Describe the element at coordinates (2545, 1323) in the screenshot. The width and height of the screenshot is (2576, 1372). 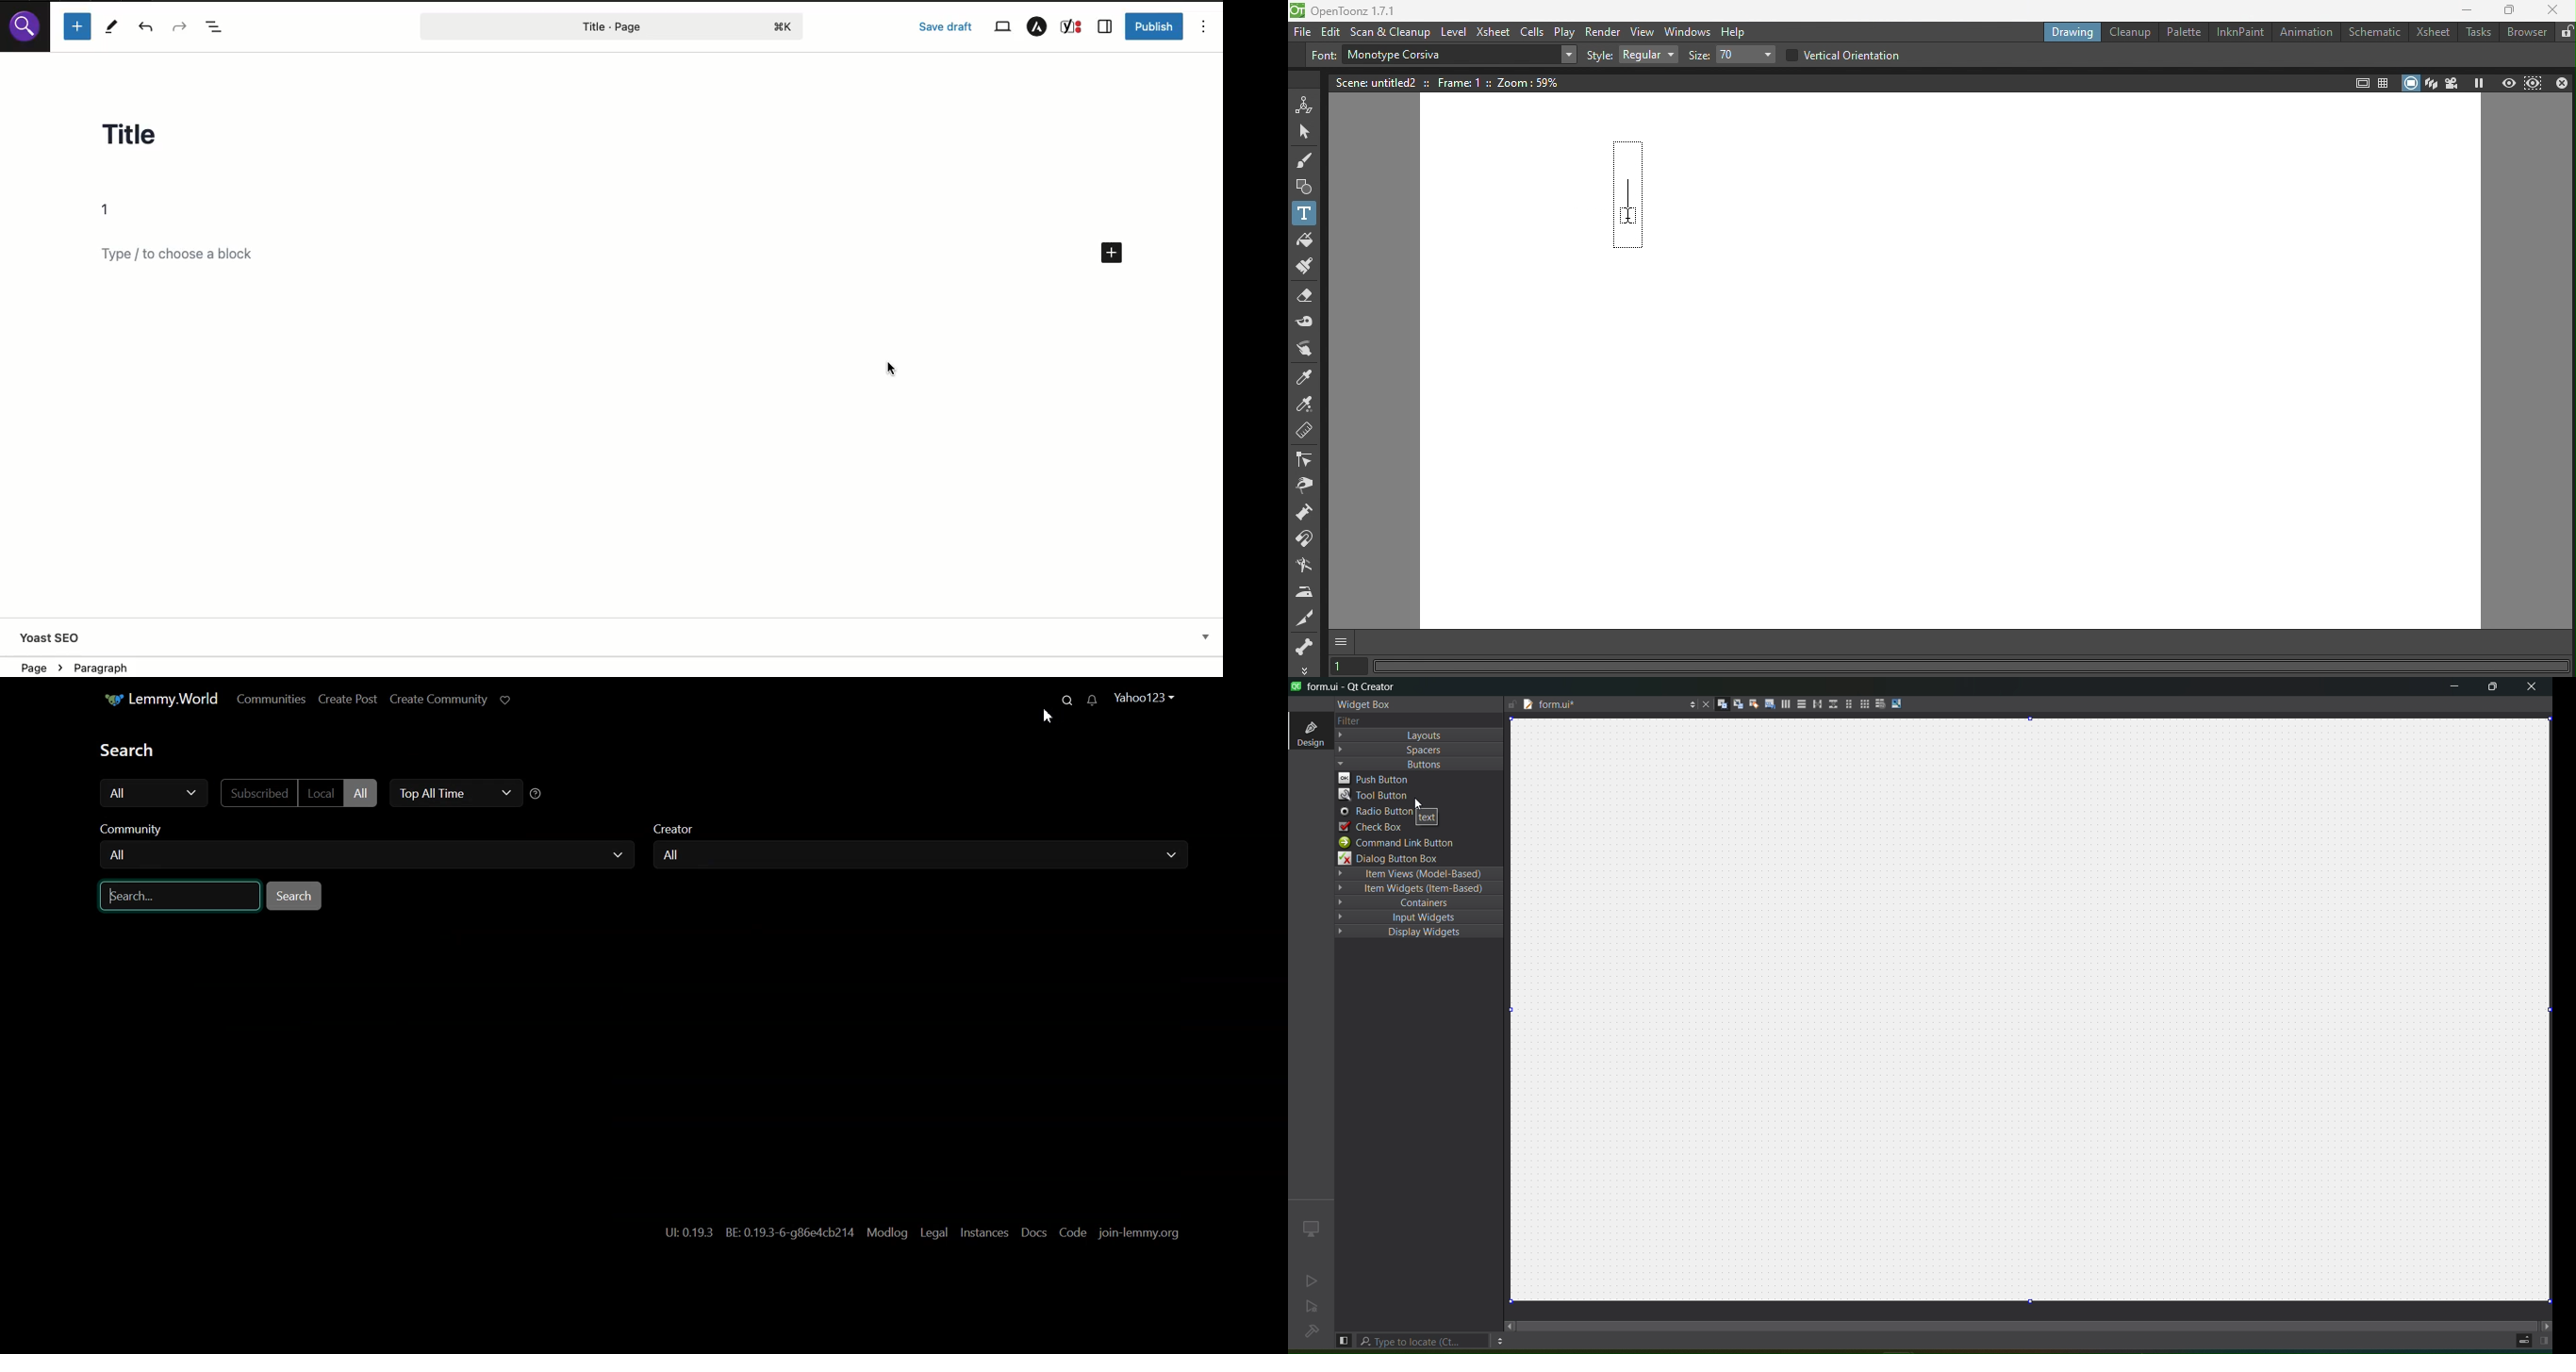
I see `move right` at that location.